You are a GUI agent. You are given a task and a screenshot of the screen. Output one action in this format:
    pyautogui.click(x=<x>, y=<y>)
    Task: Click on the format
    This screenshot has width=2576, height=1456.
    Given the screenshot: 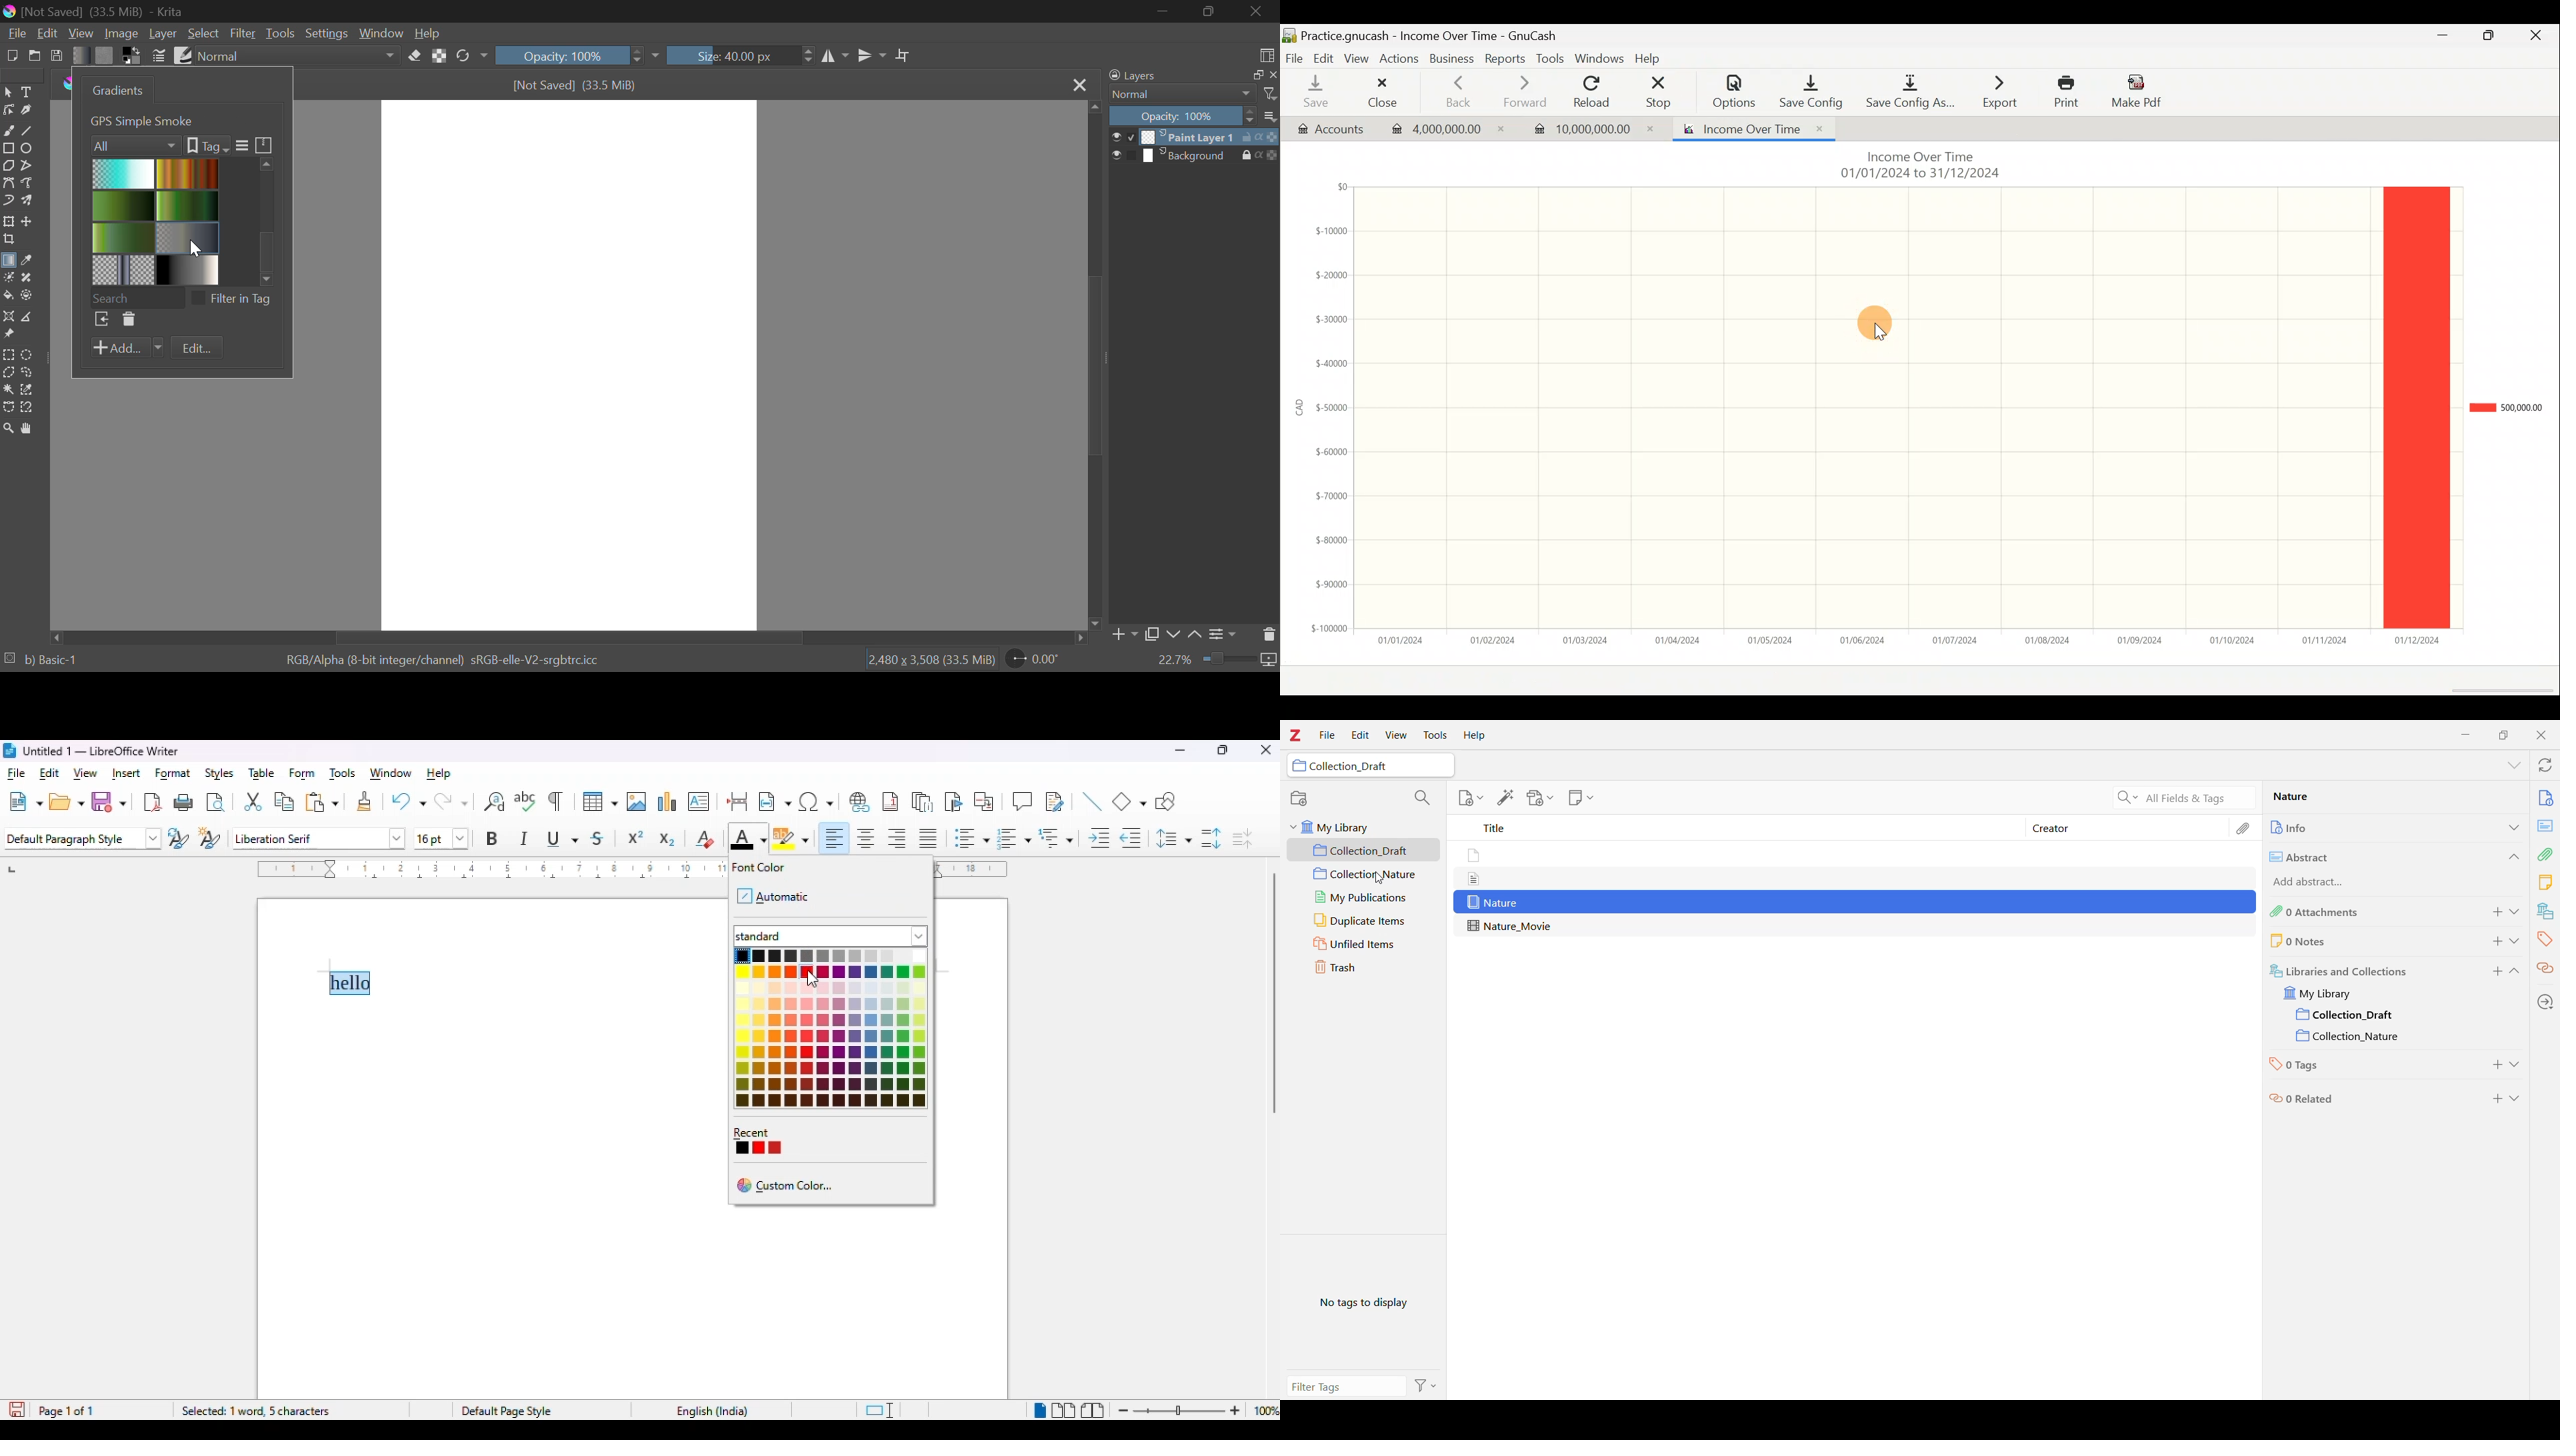 What is the action you would take?
    pyautogui.click(x=172, y=774)
    